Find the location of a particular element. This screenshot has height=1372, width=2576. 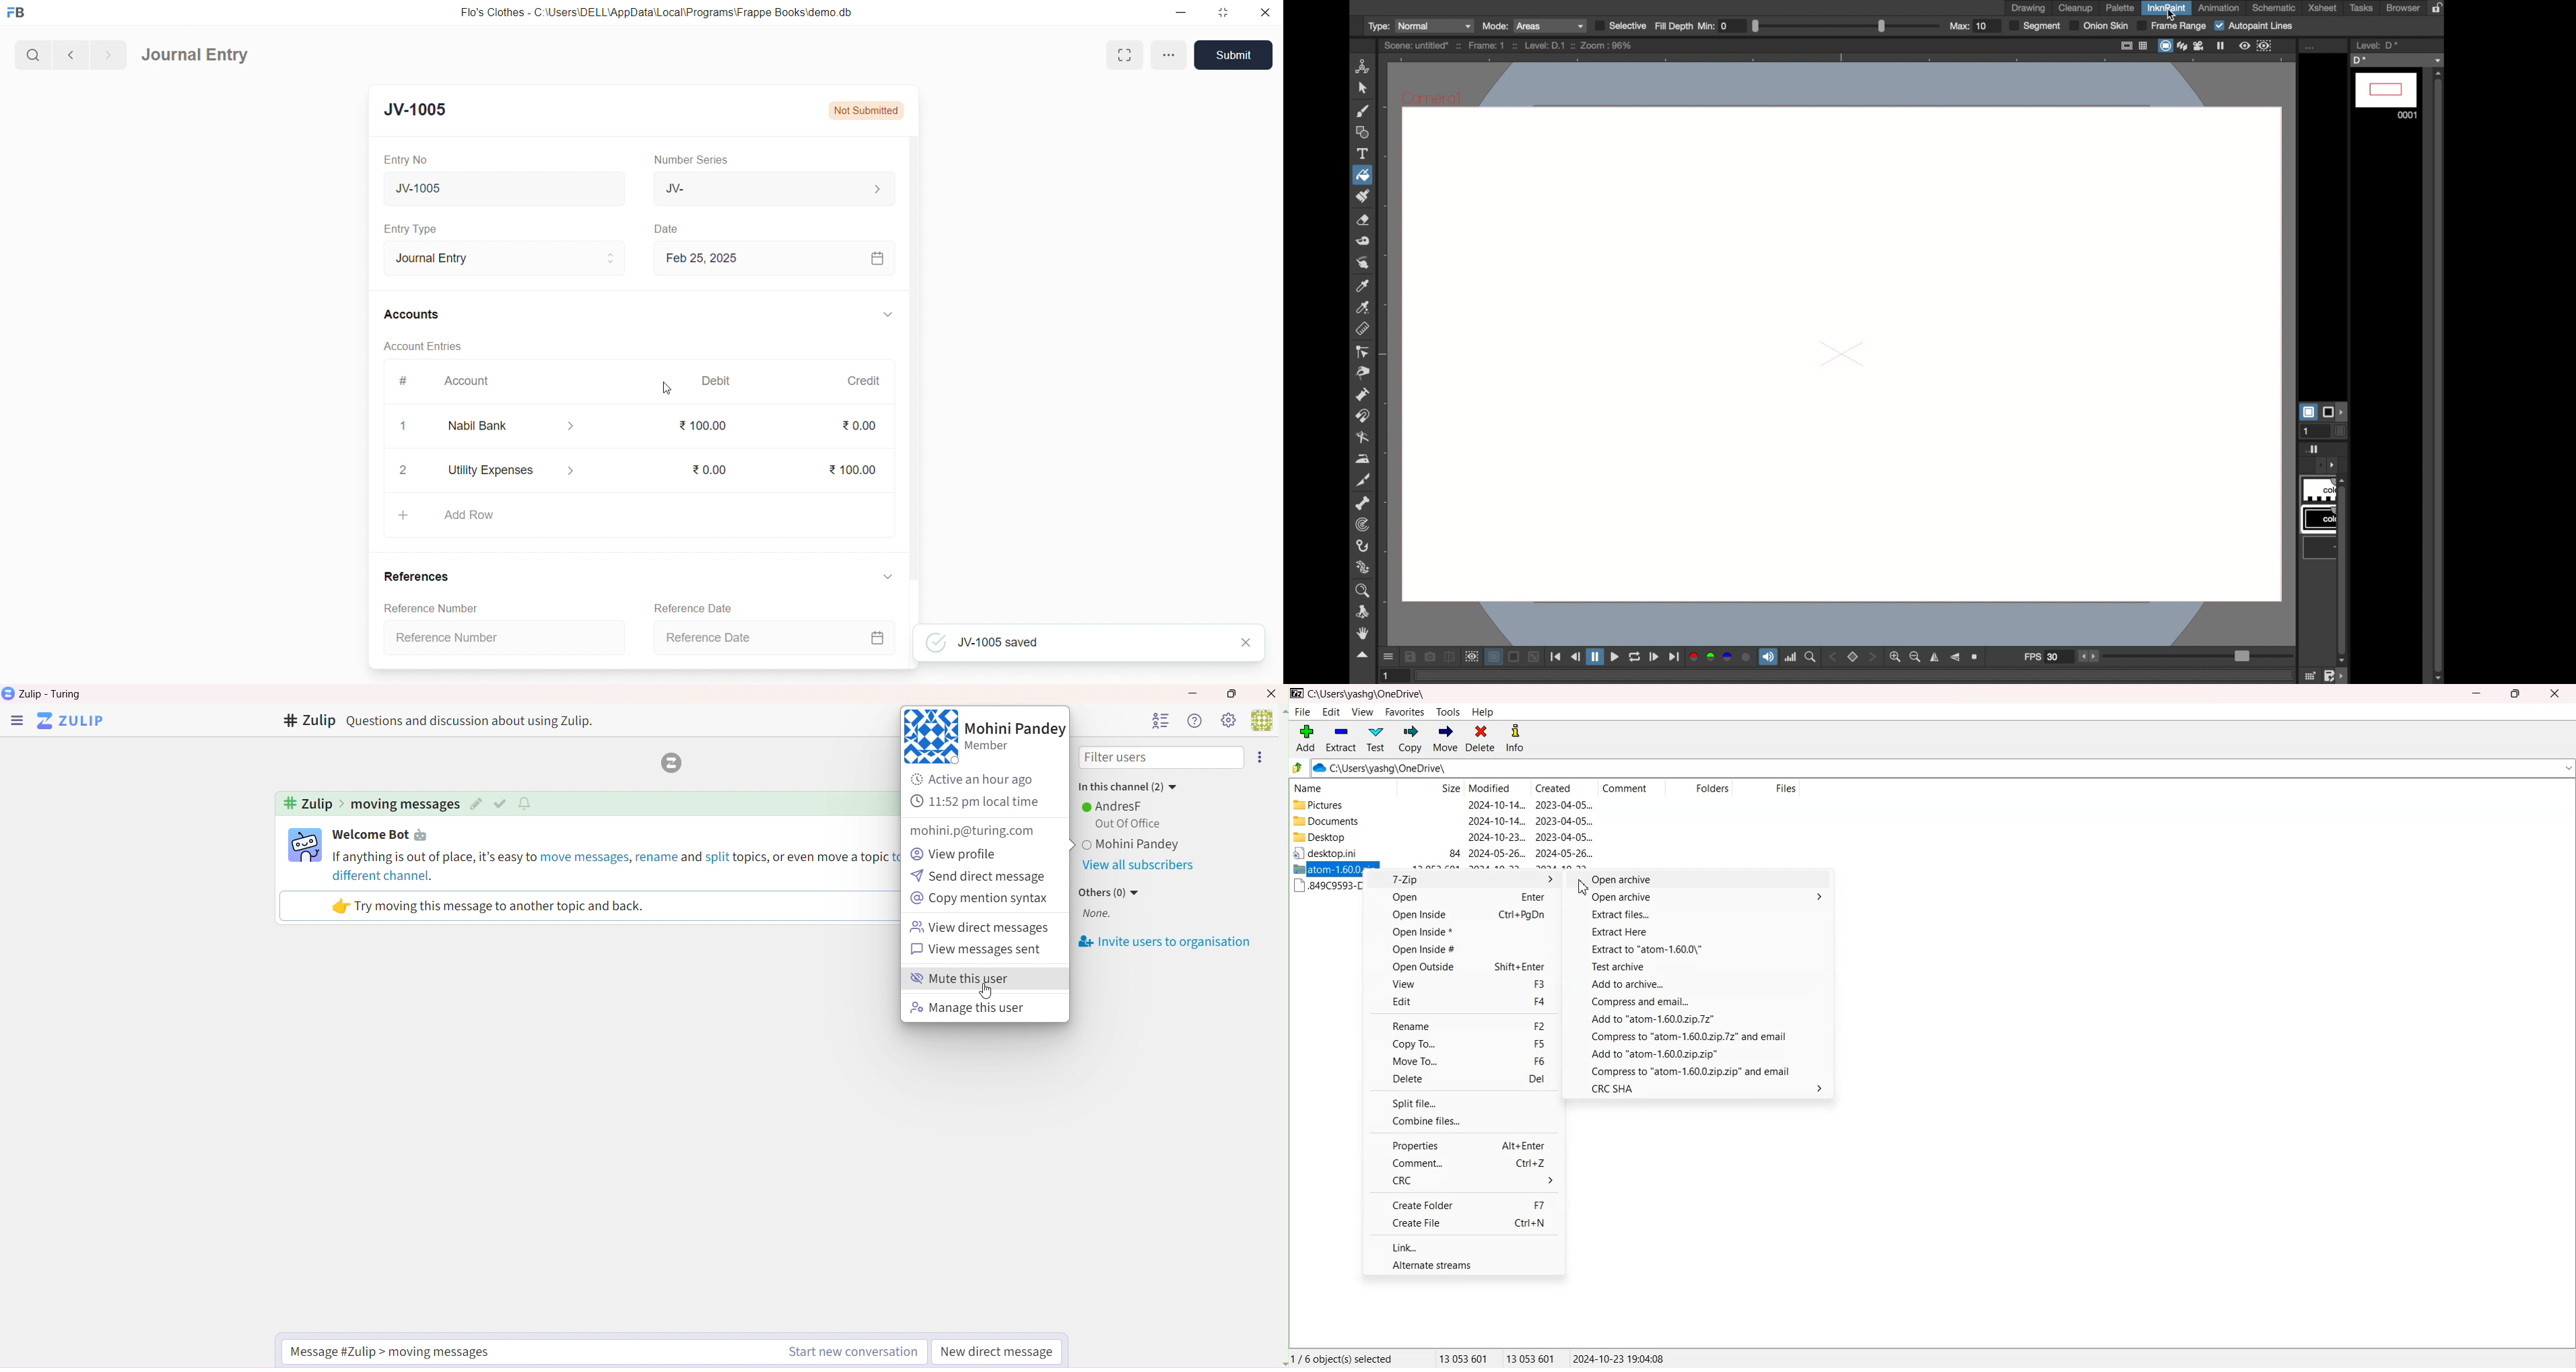

Reference Number is located at coordinates (427, 608).